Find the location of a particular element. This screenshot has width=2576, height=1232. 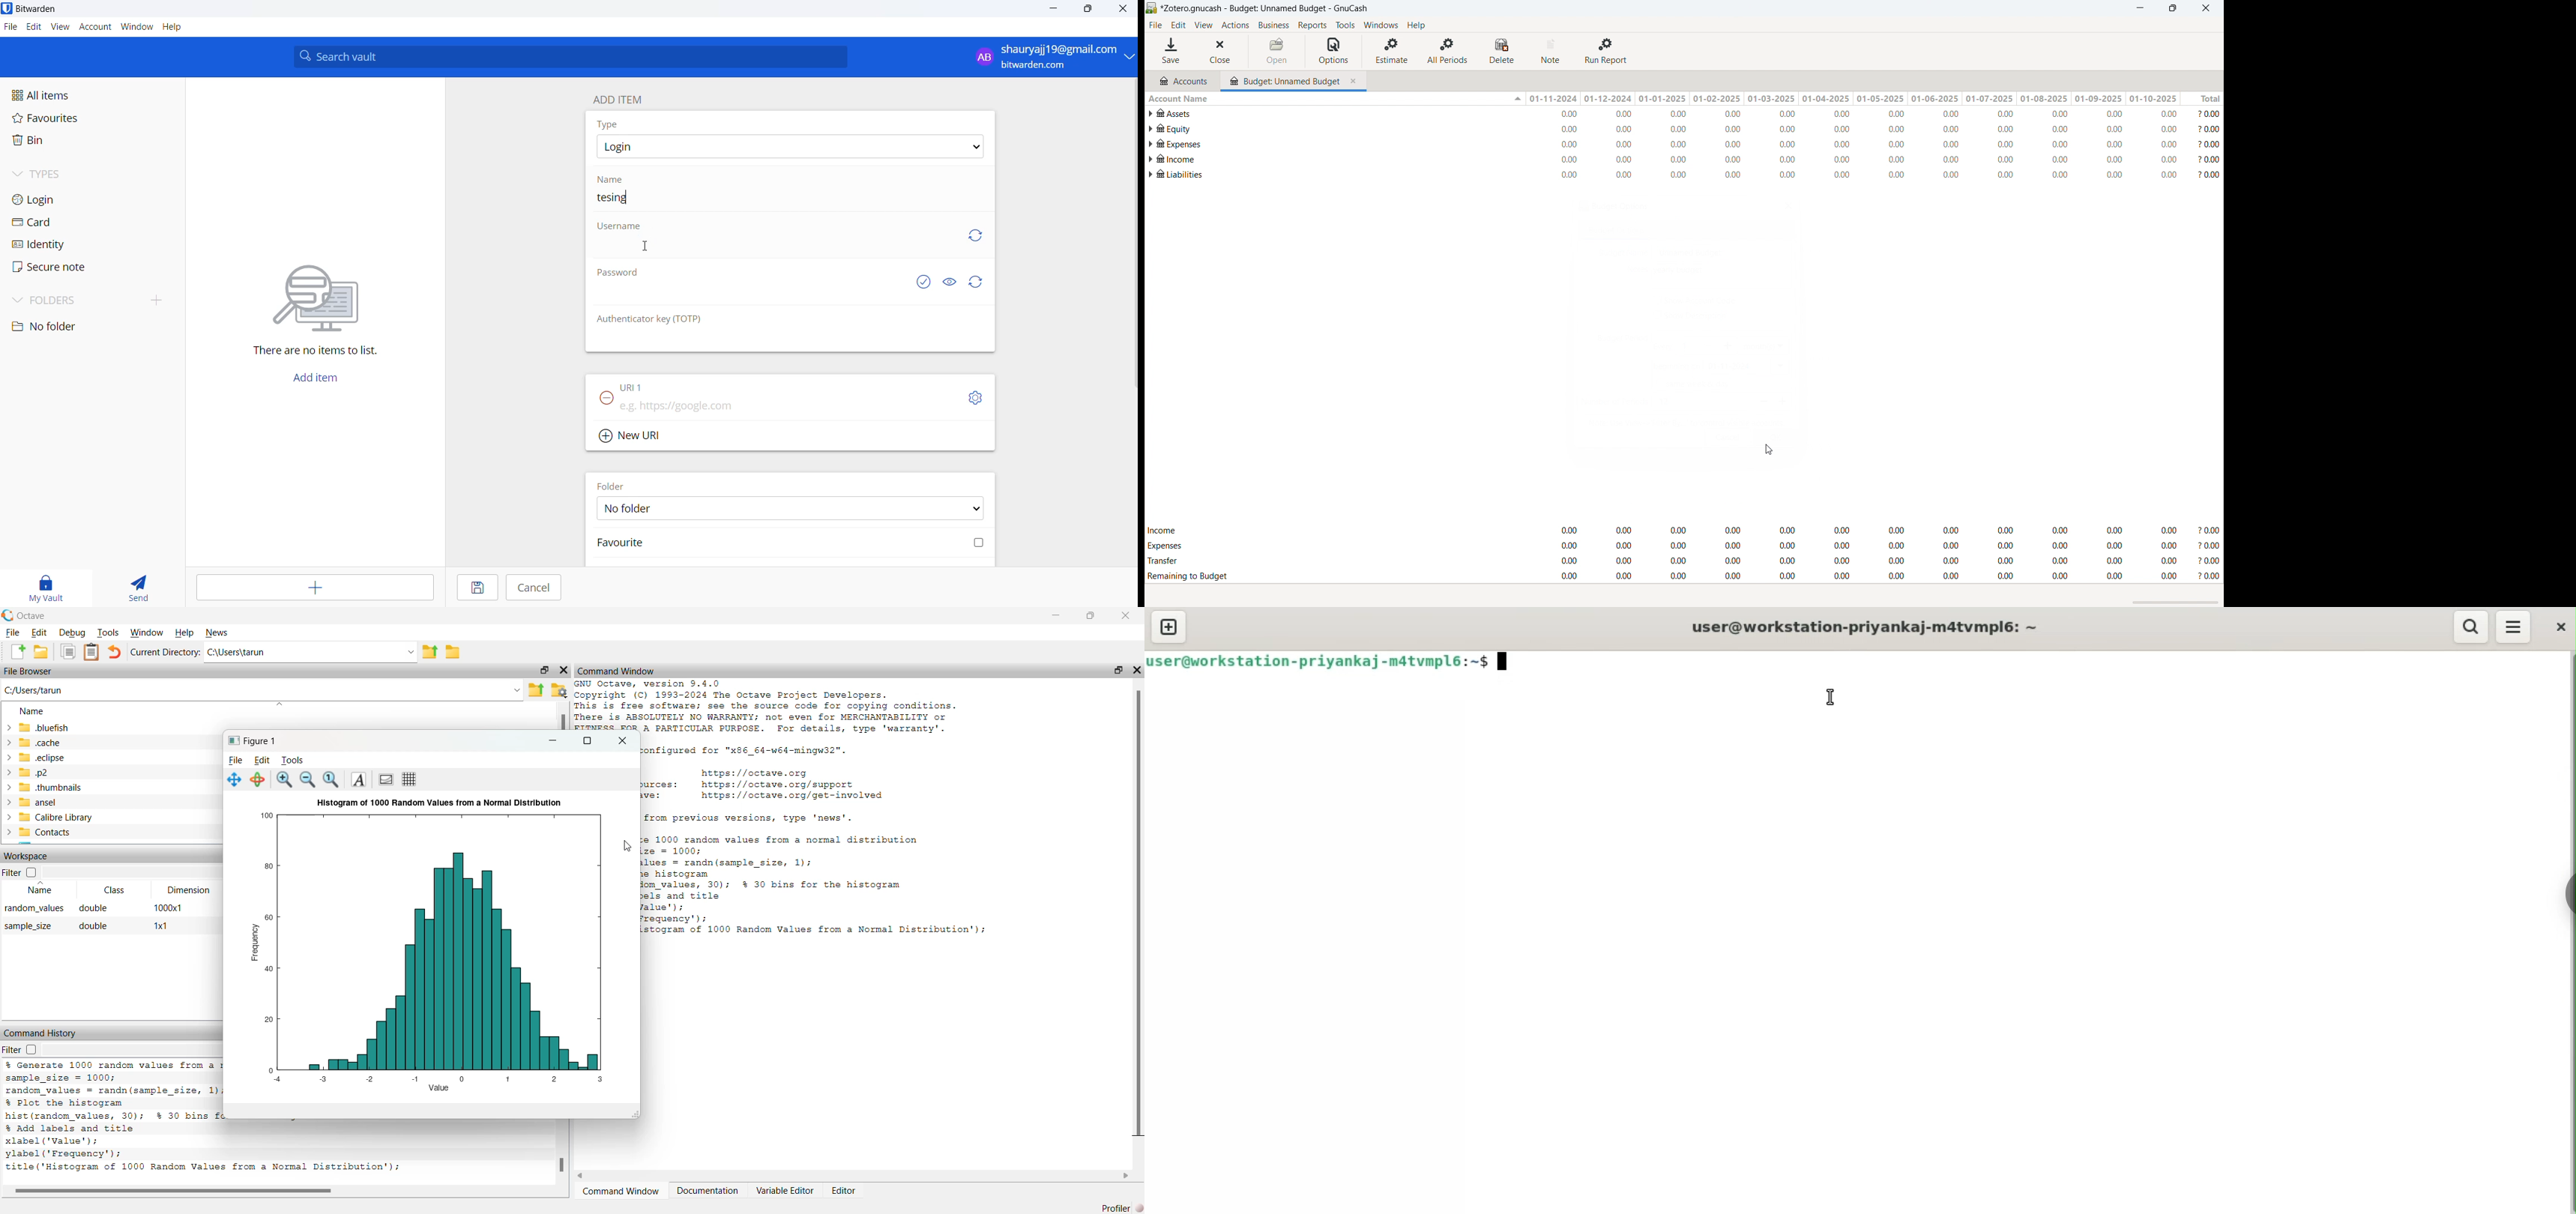

FOLDER is located at coordinates (612, 485).